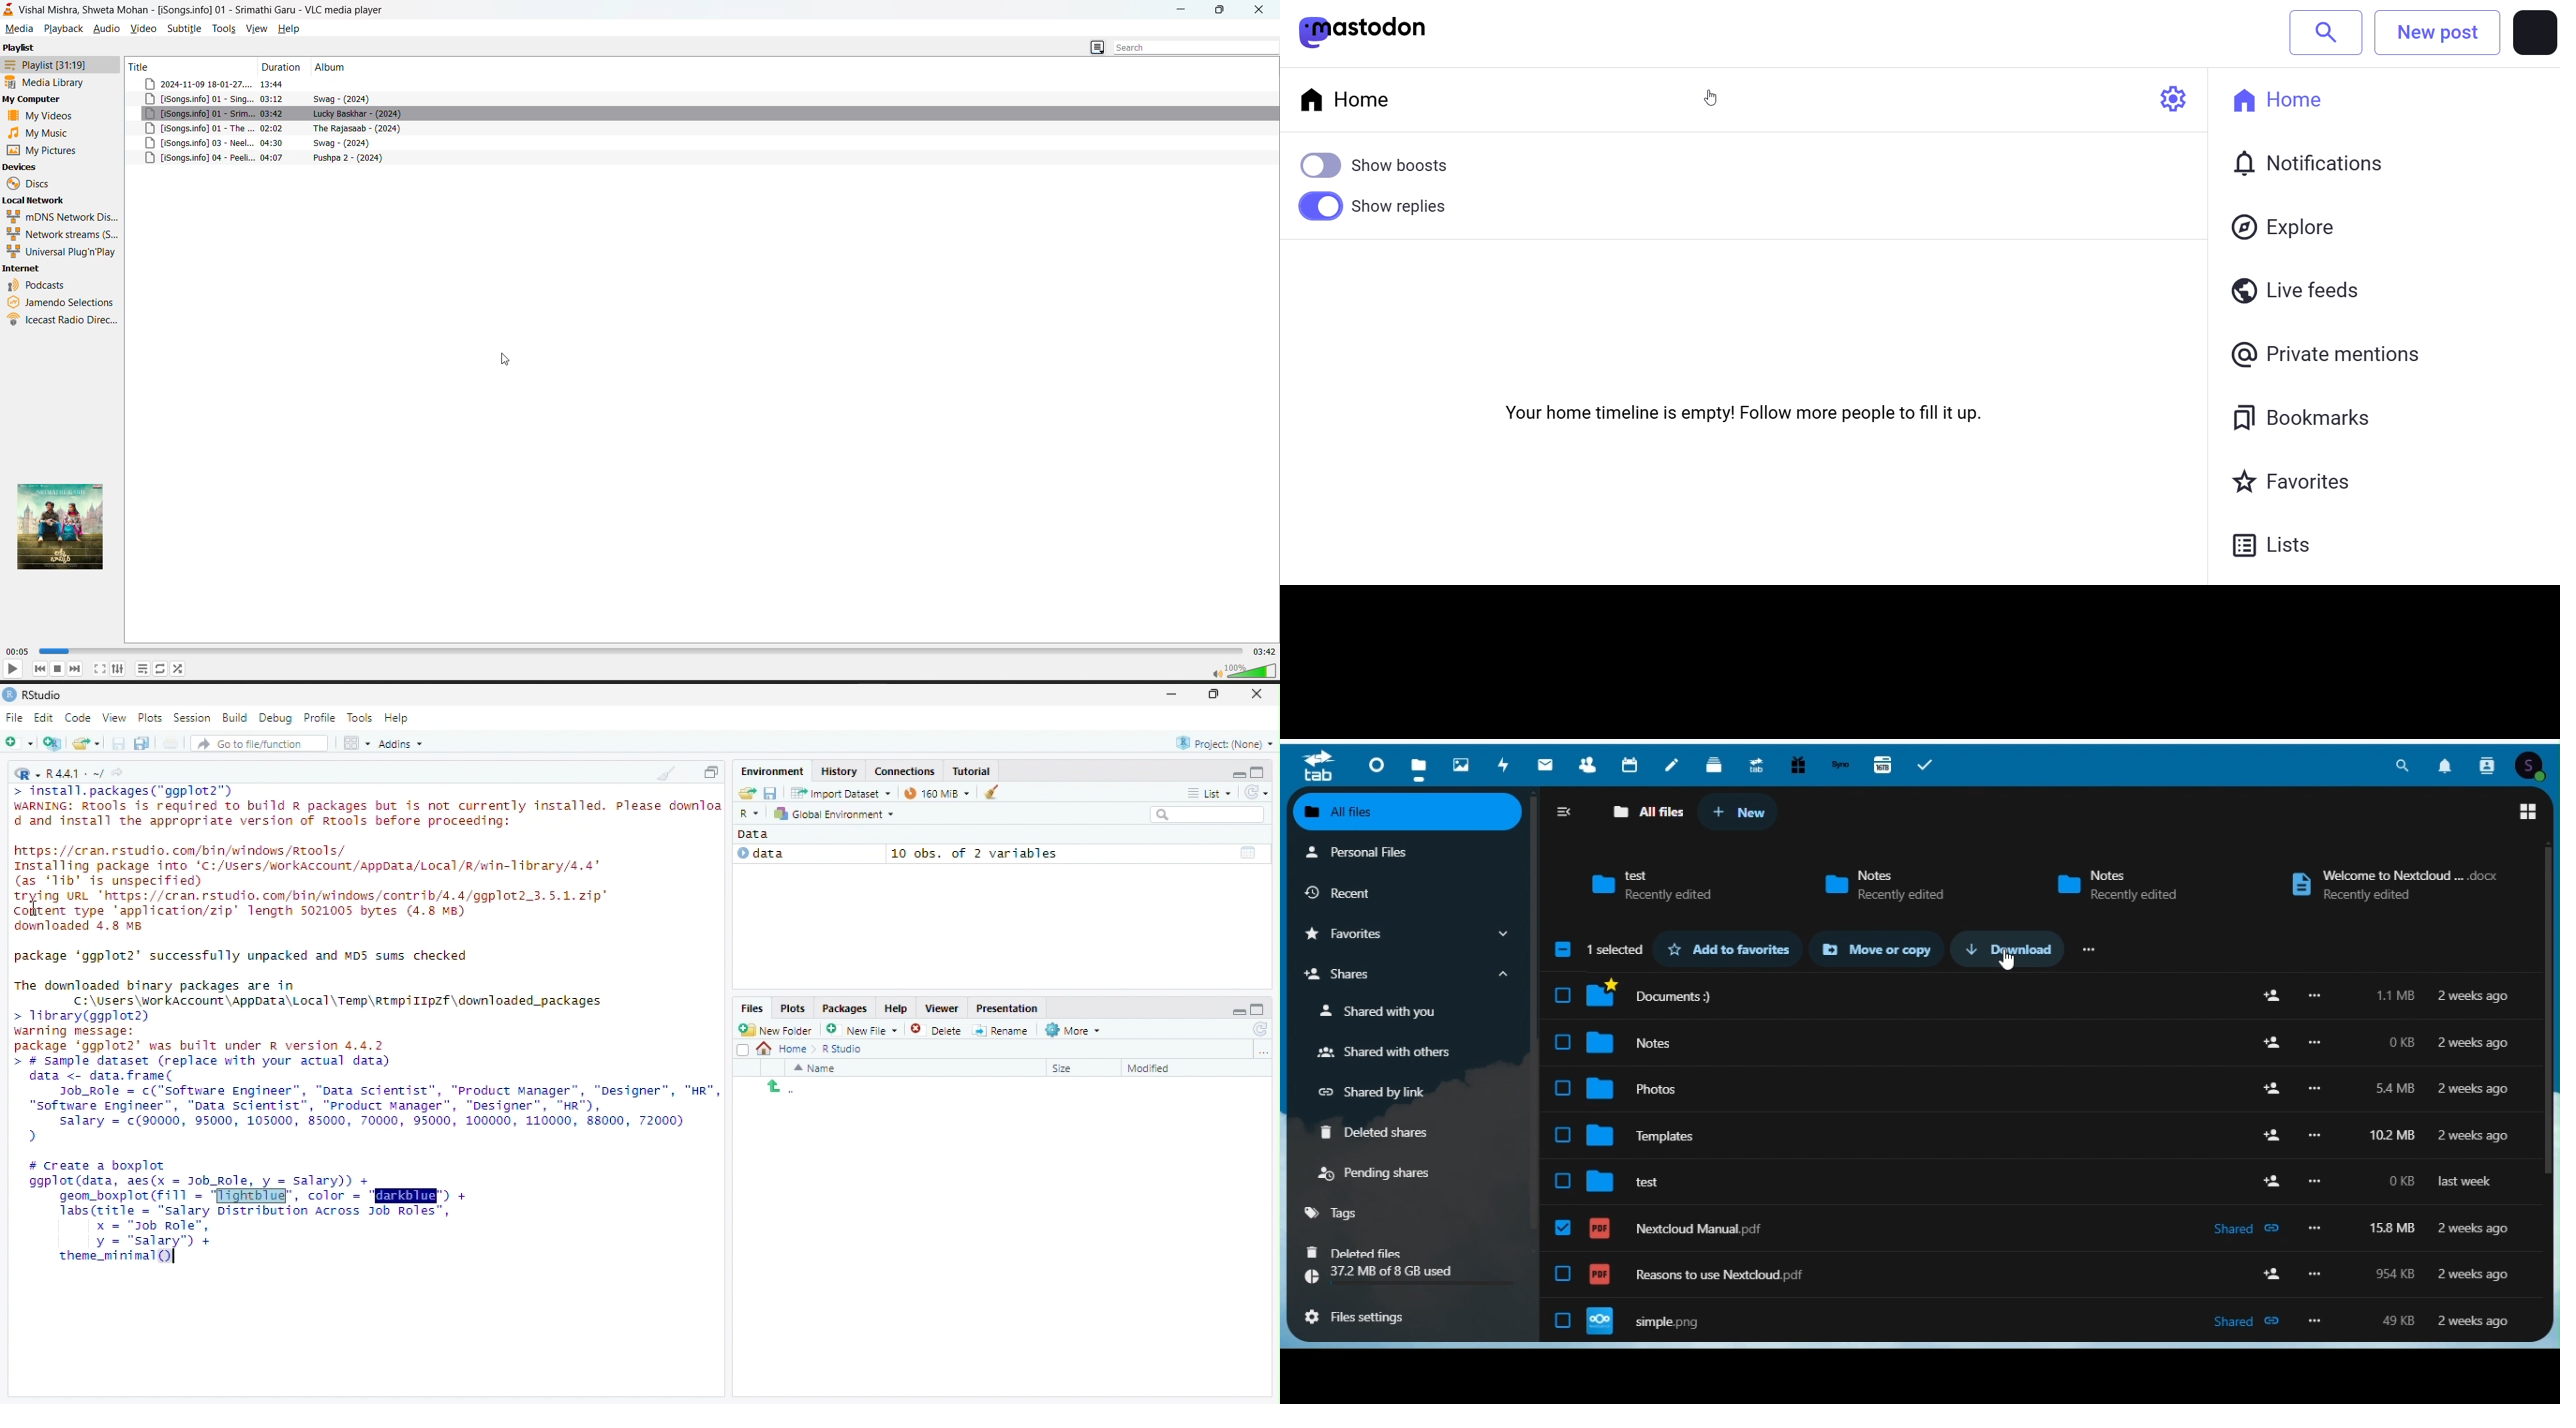 The height and width of the screenshot is (1428, 2576). I want to click on History, so click(837, 771).